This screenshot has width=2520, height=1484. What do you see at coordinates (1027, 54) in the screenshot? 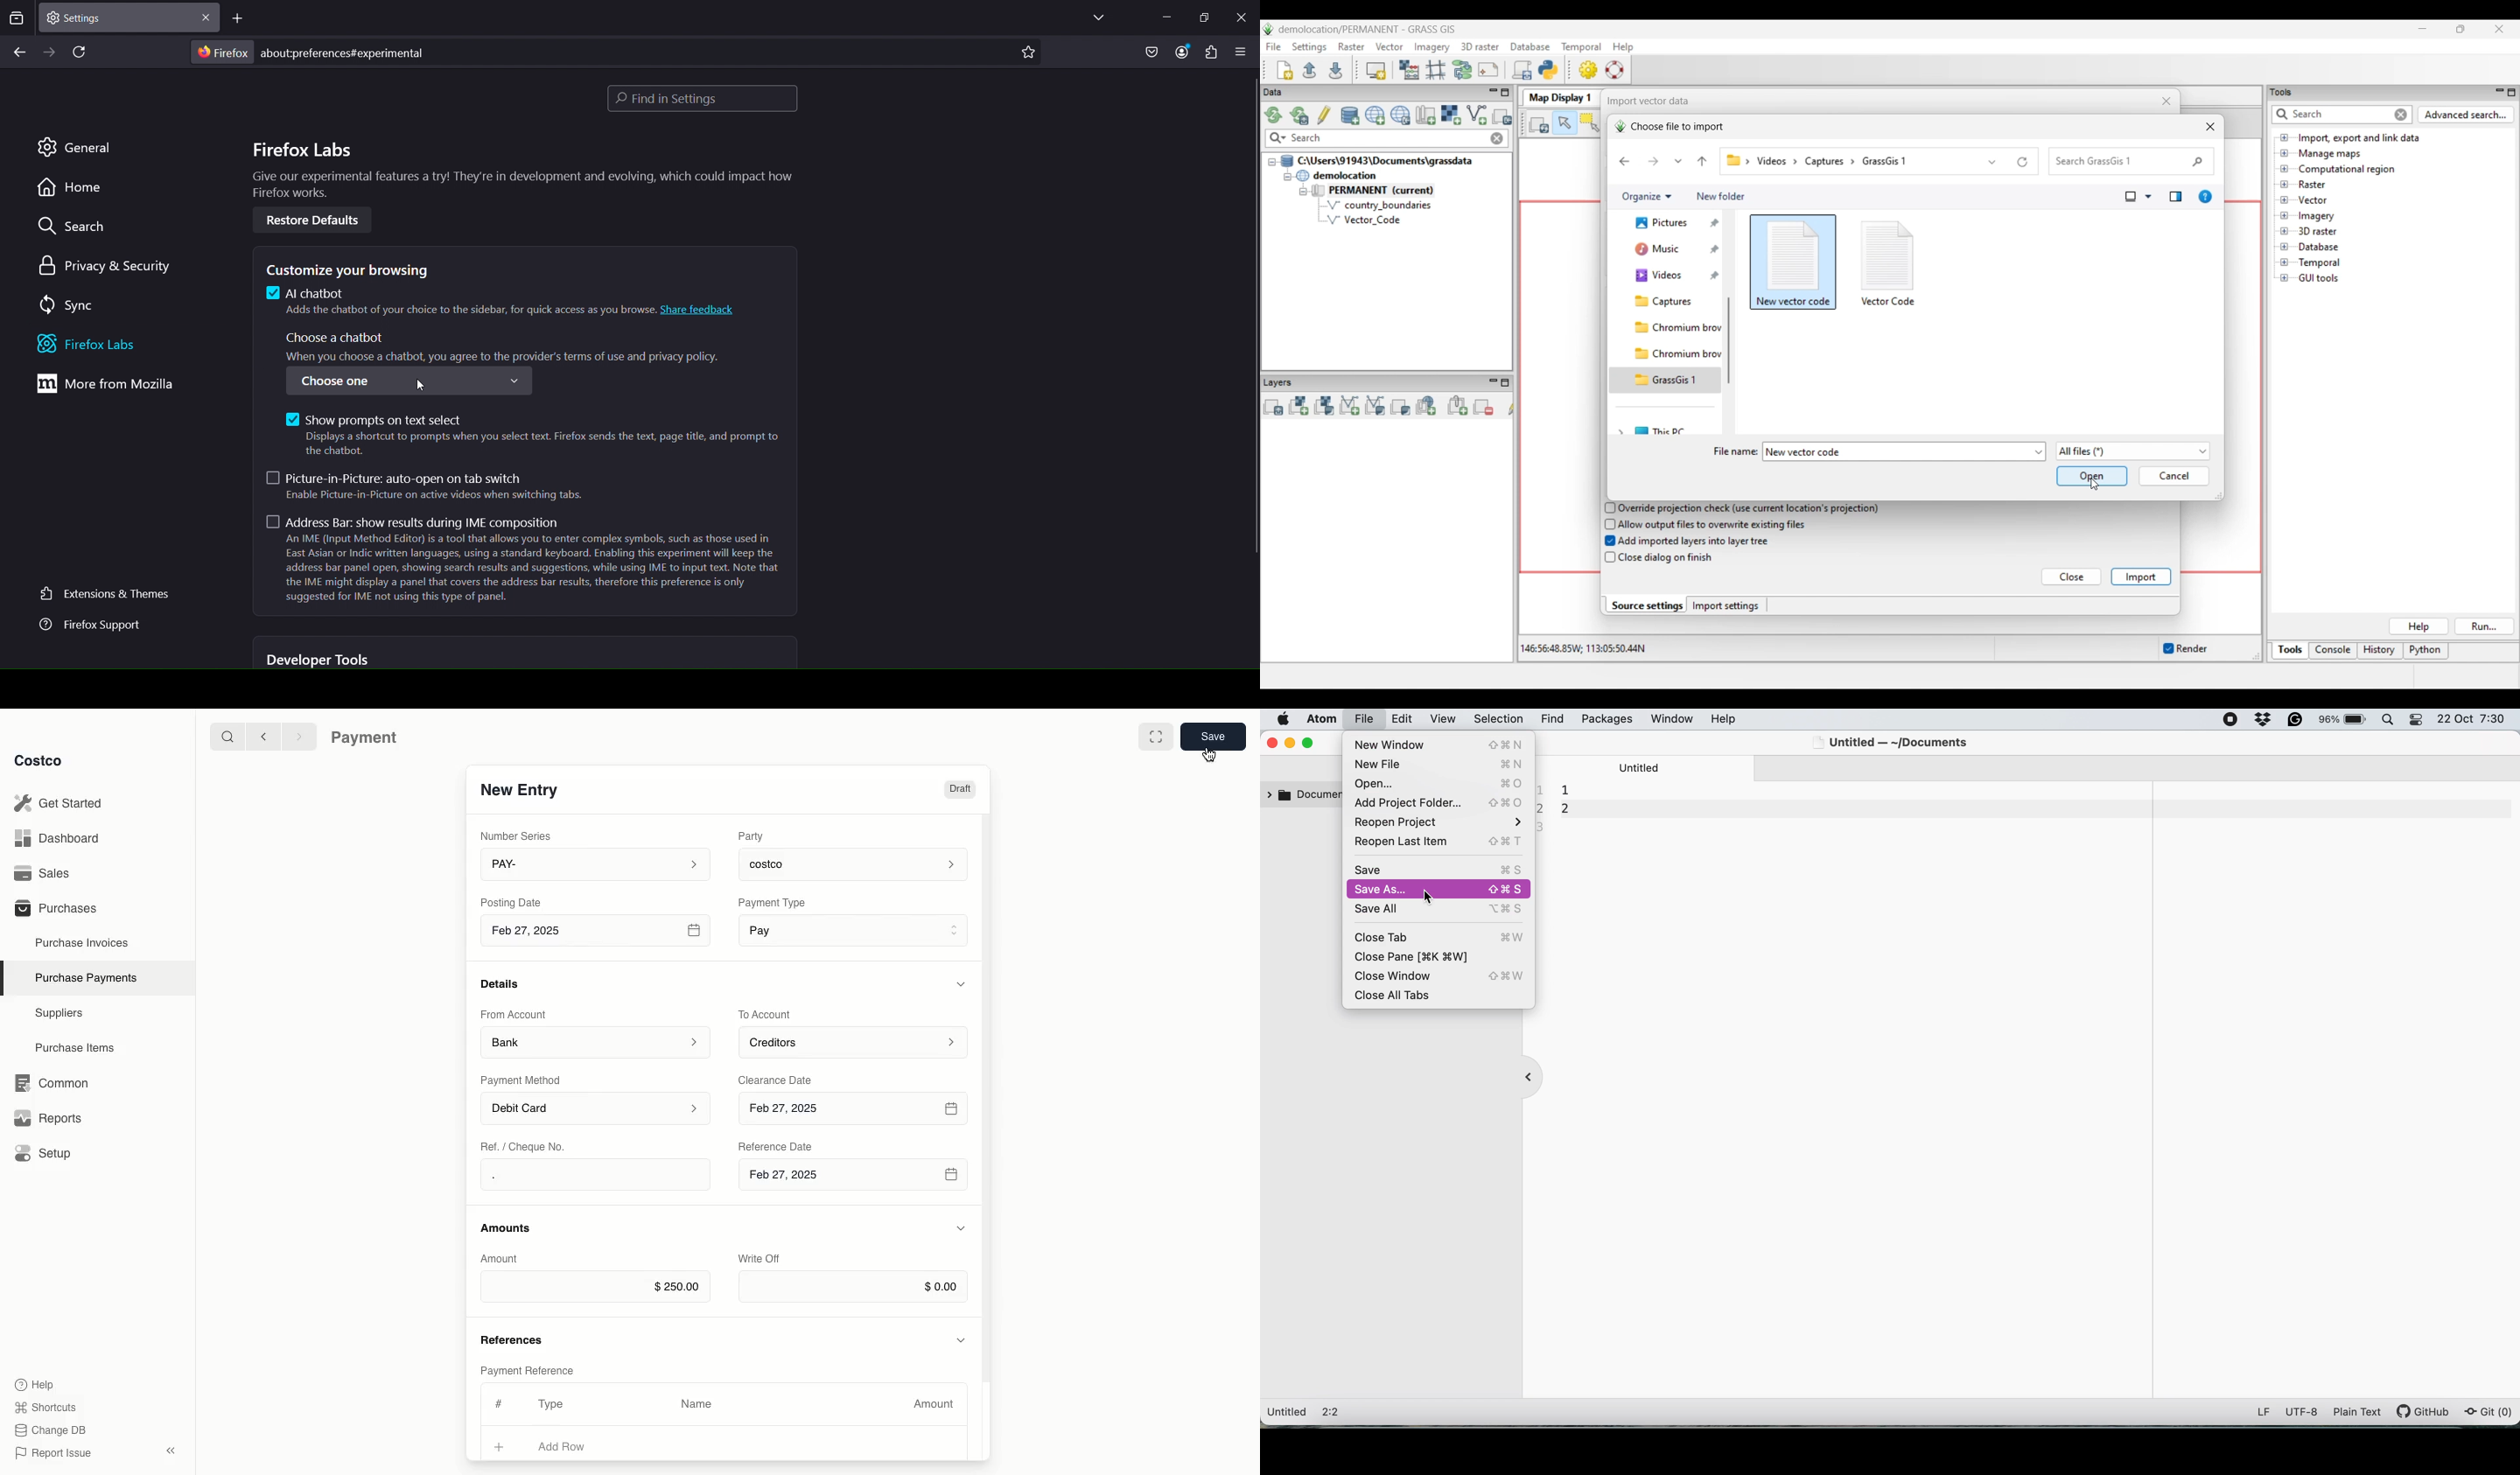
I see `bookmark page` at bounding box center [1027, 54].